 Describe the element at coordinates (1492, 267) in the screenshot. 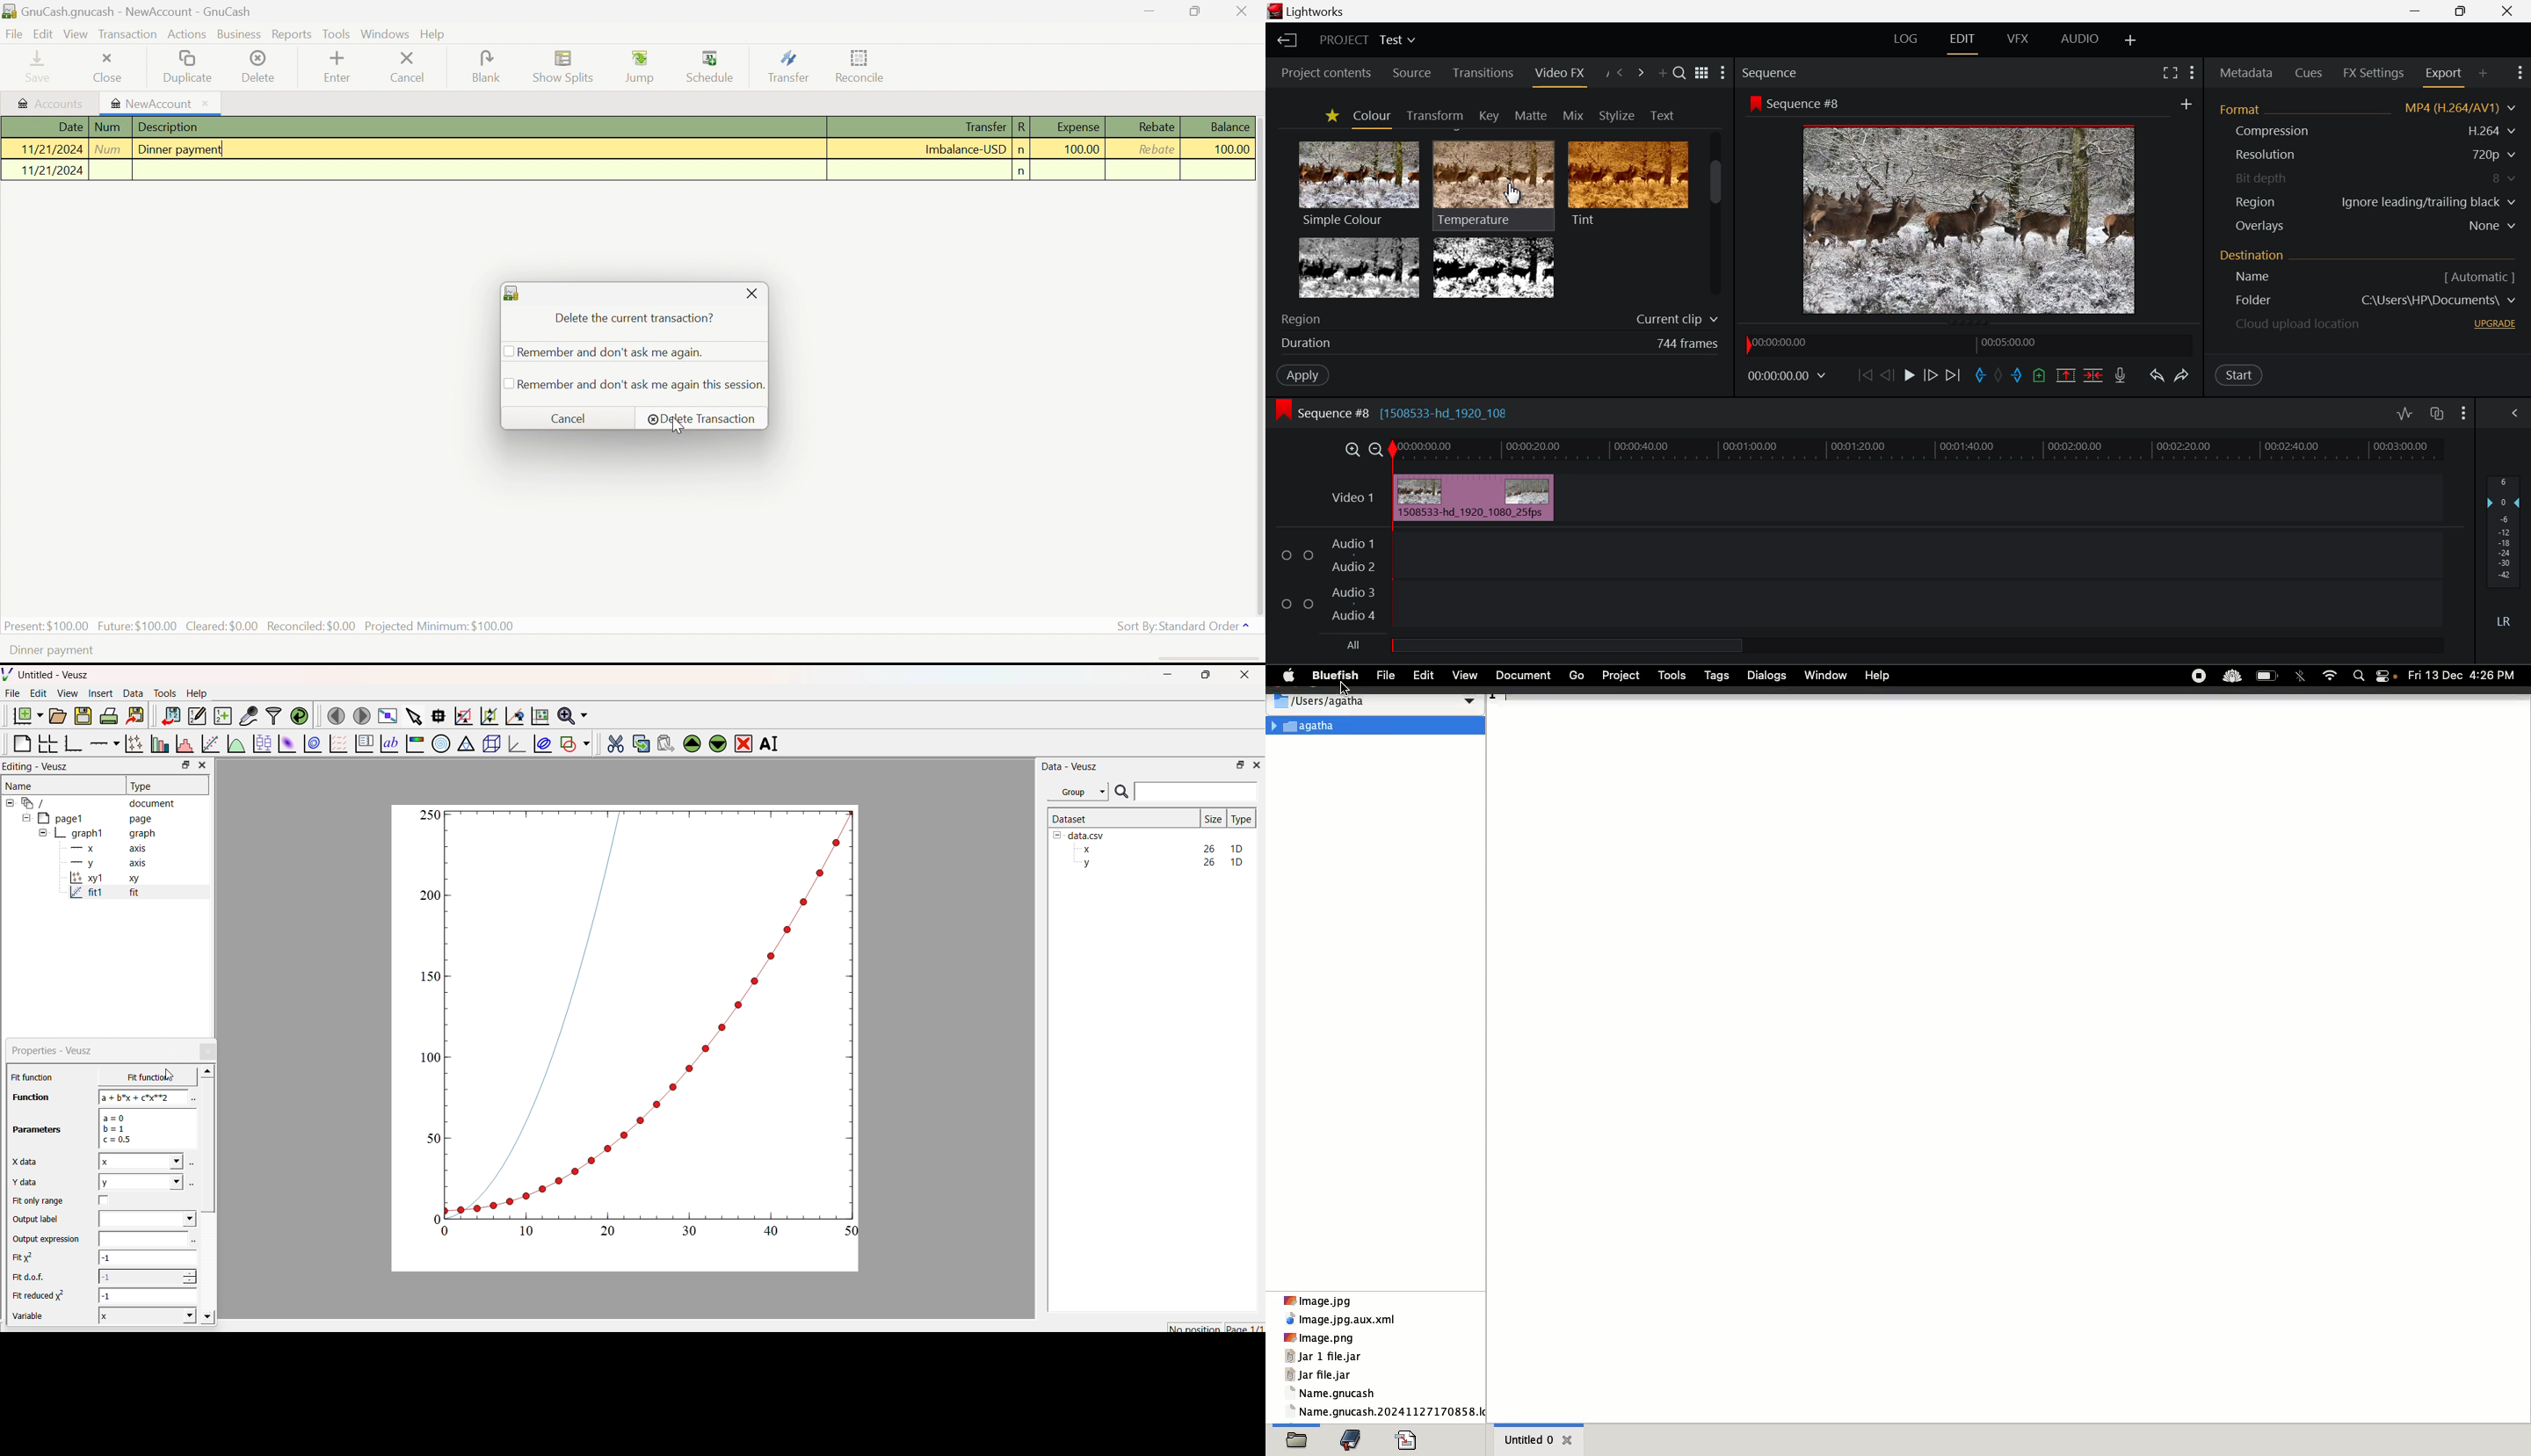

I see `Two Tone` at that location.